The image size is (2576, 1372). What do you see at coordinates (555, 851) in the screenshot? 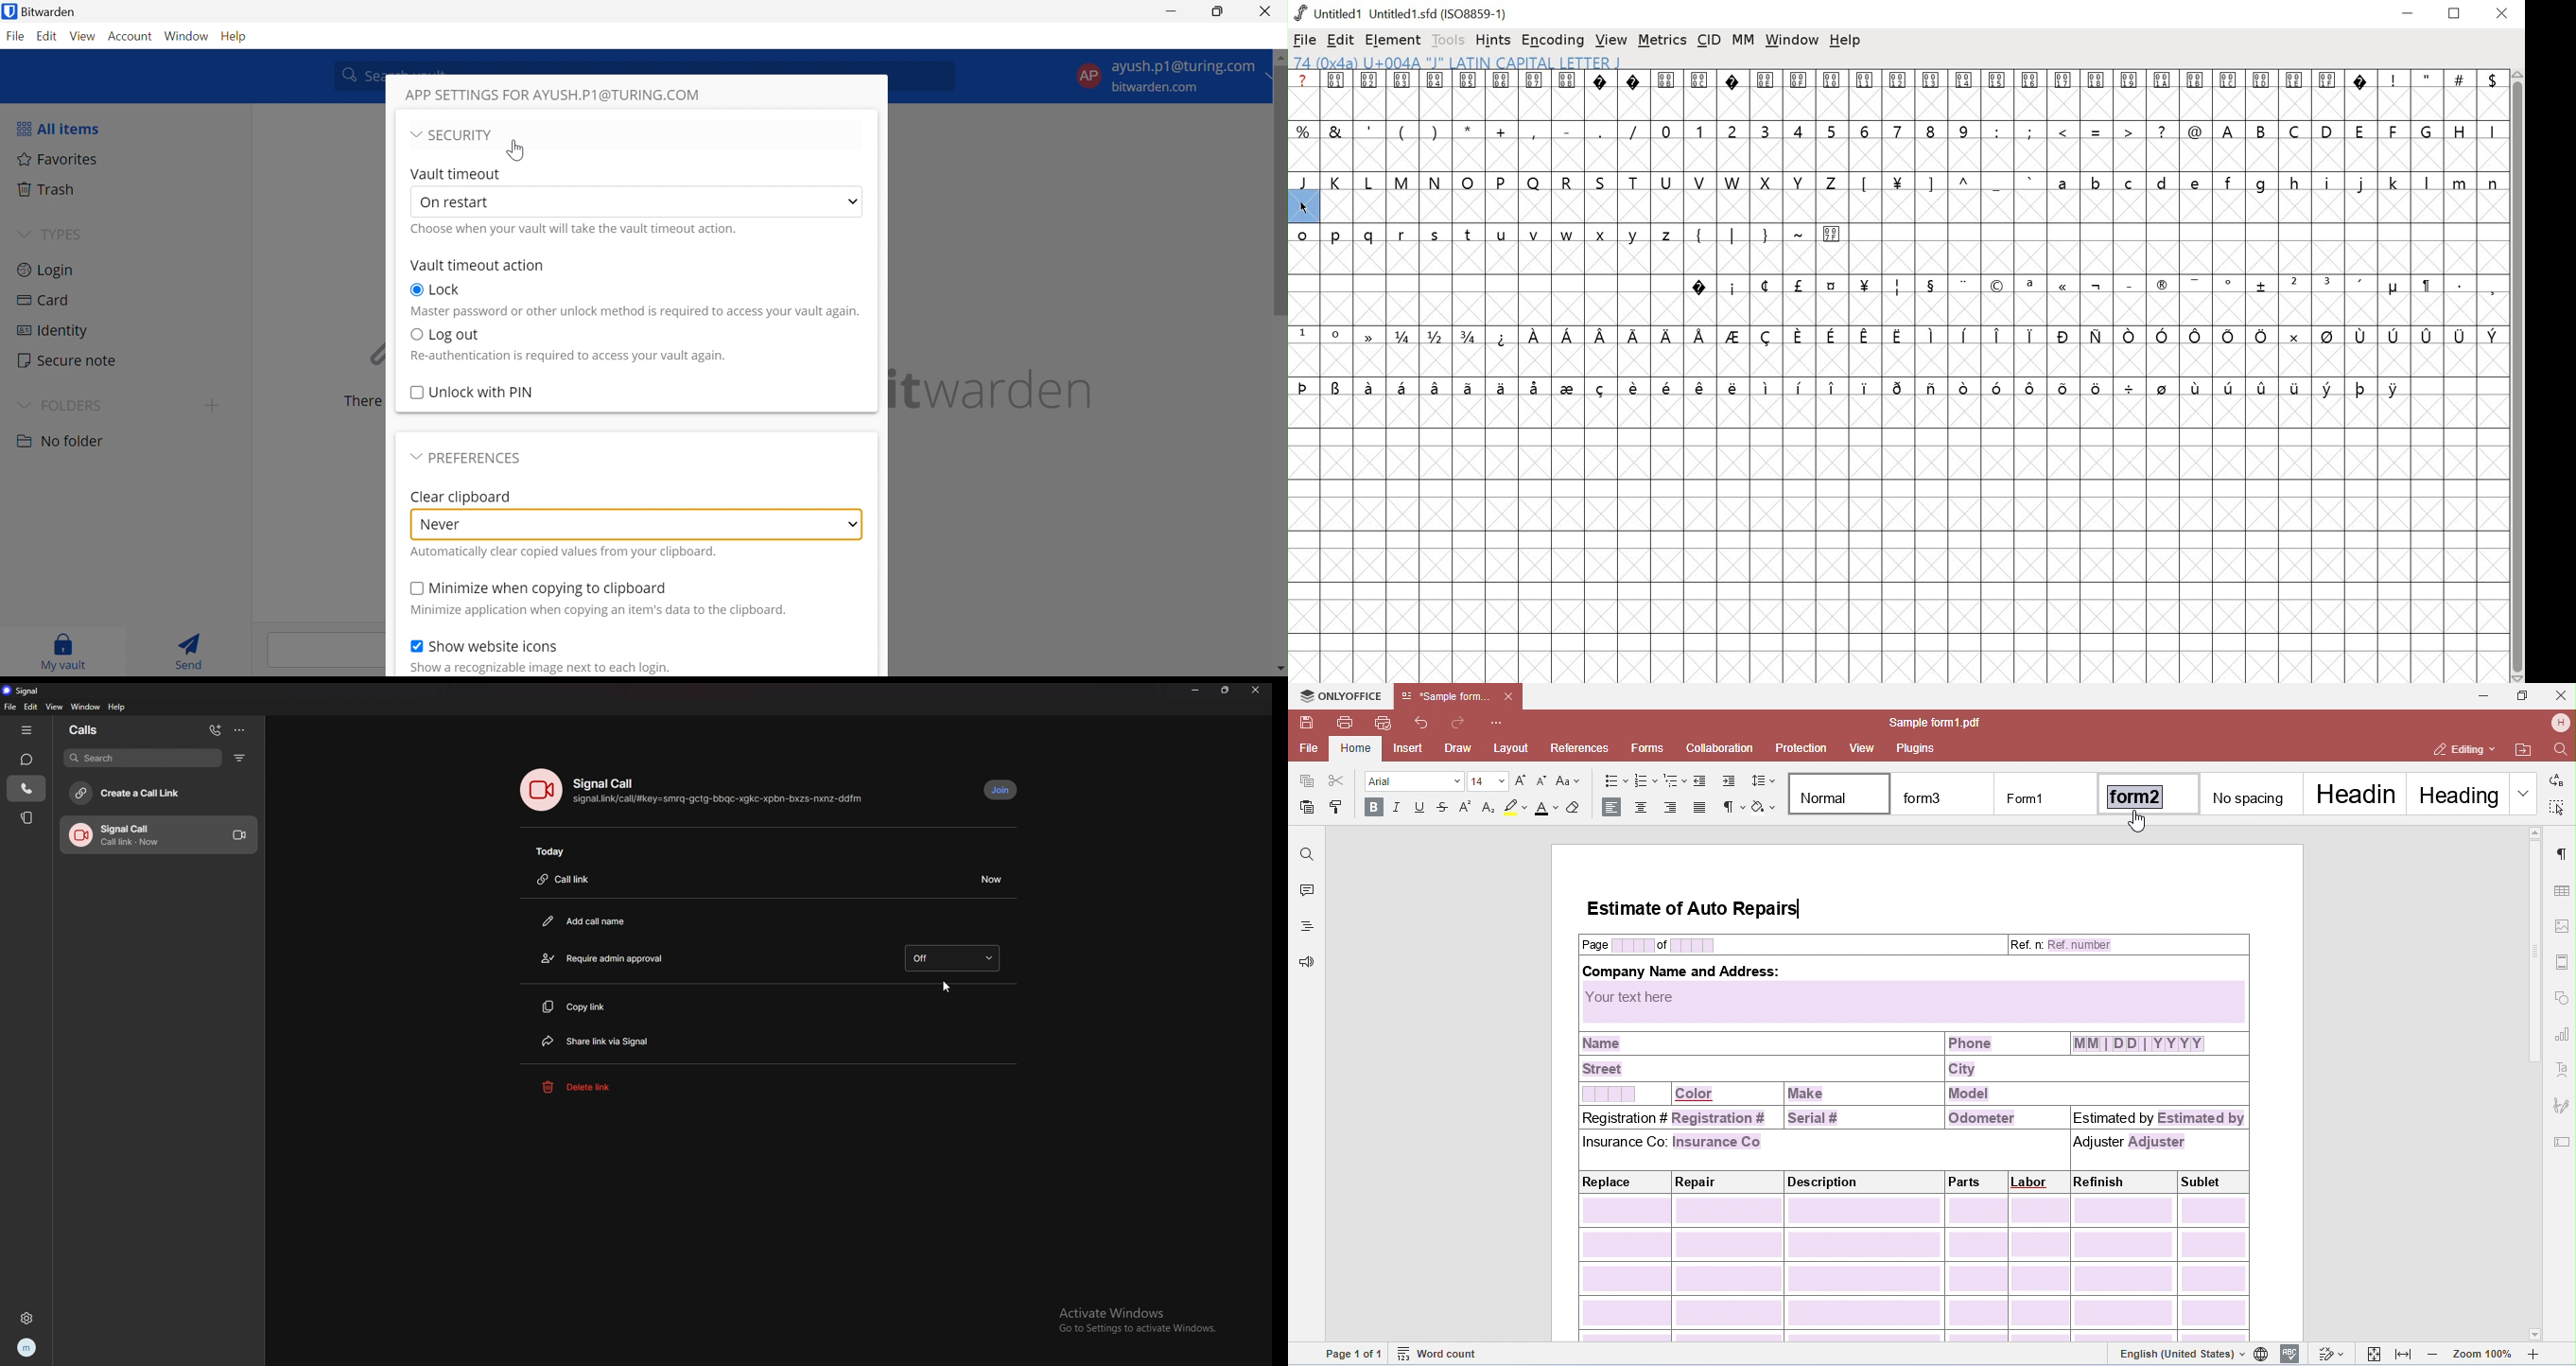
I see `today` at bounding box center [555, 851].